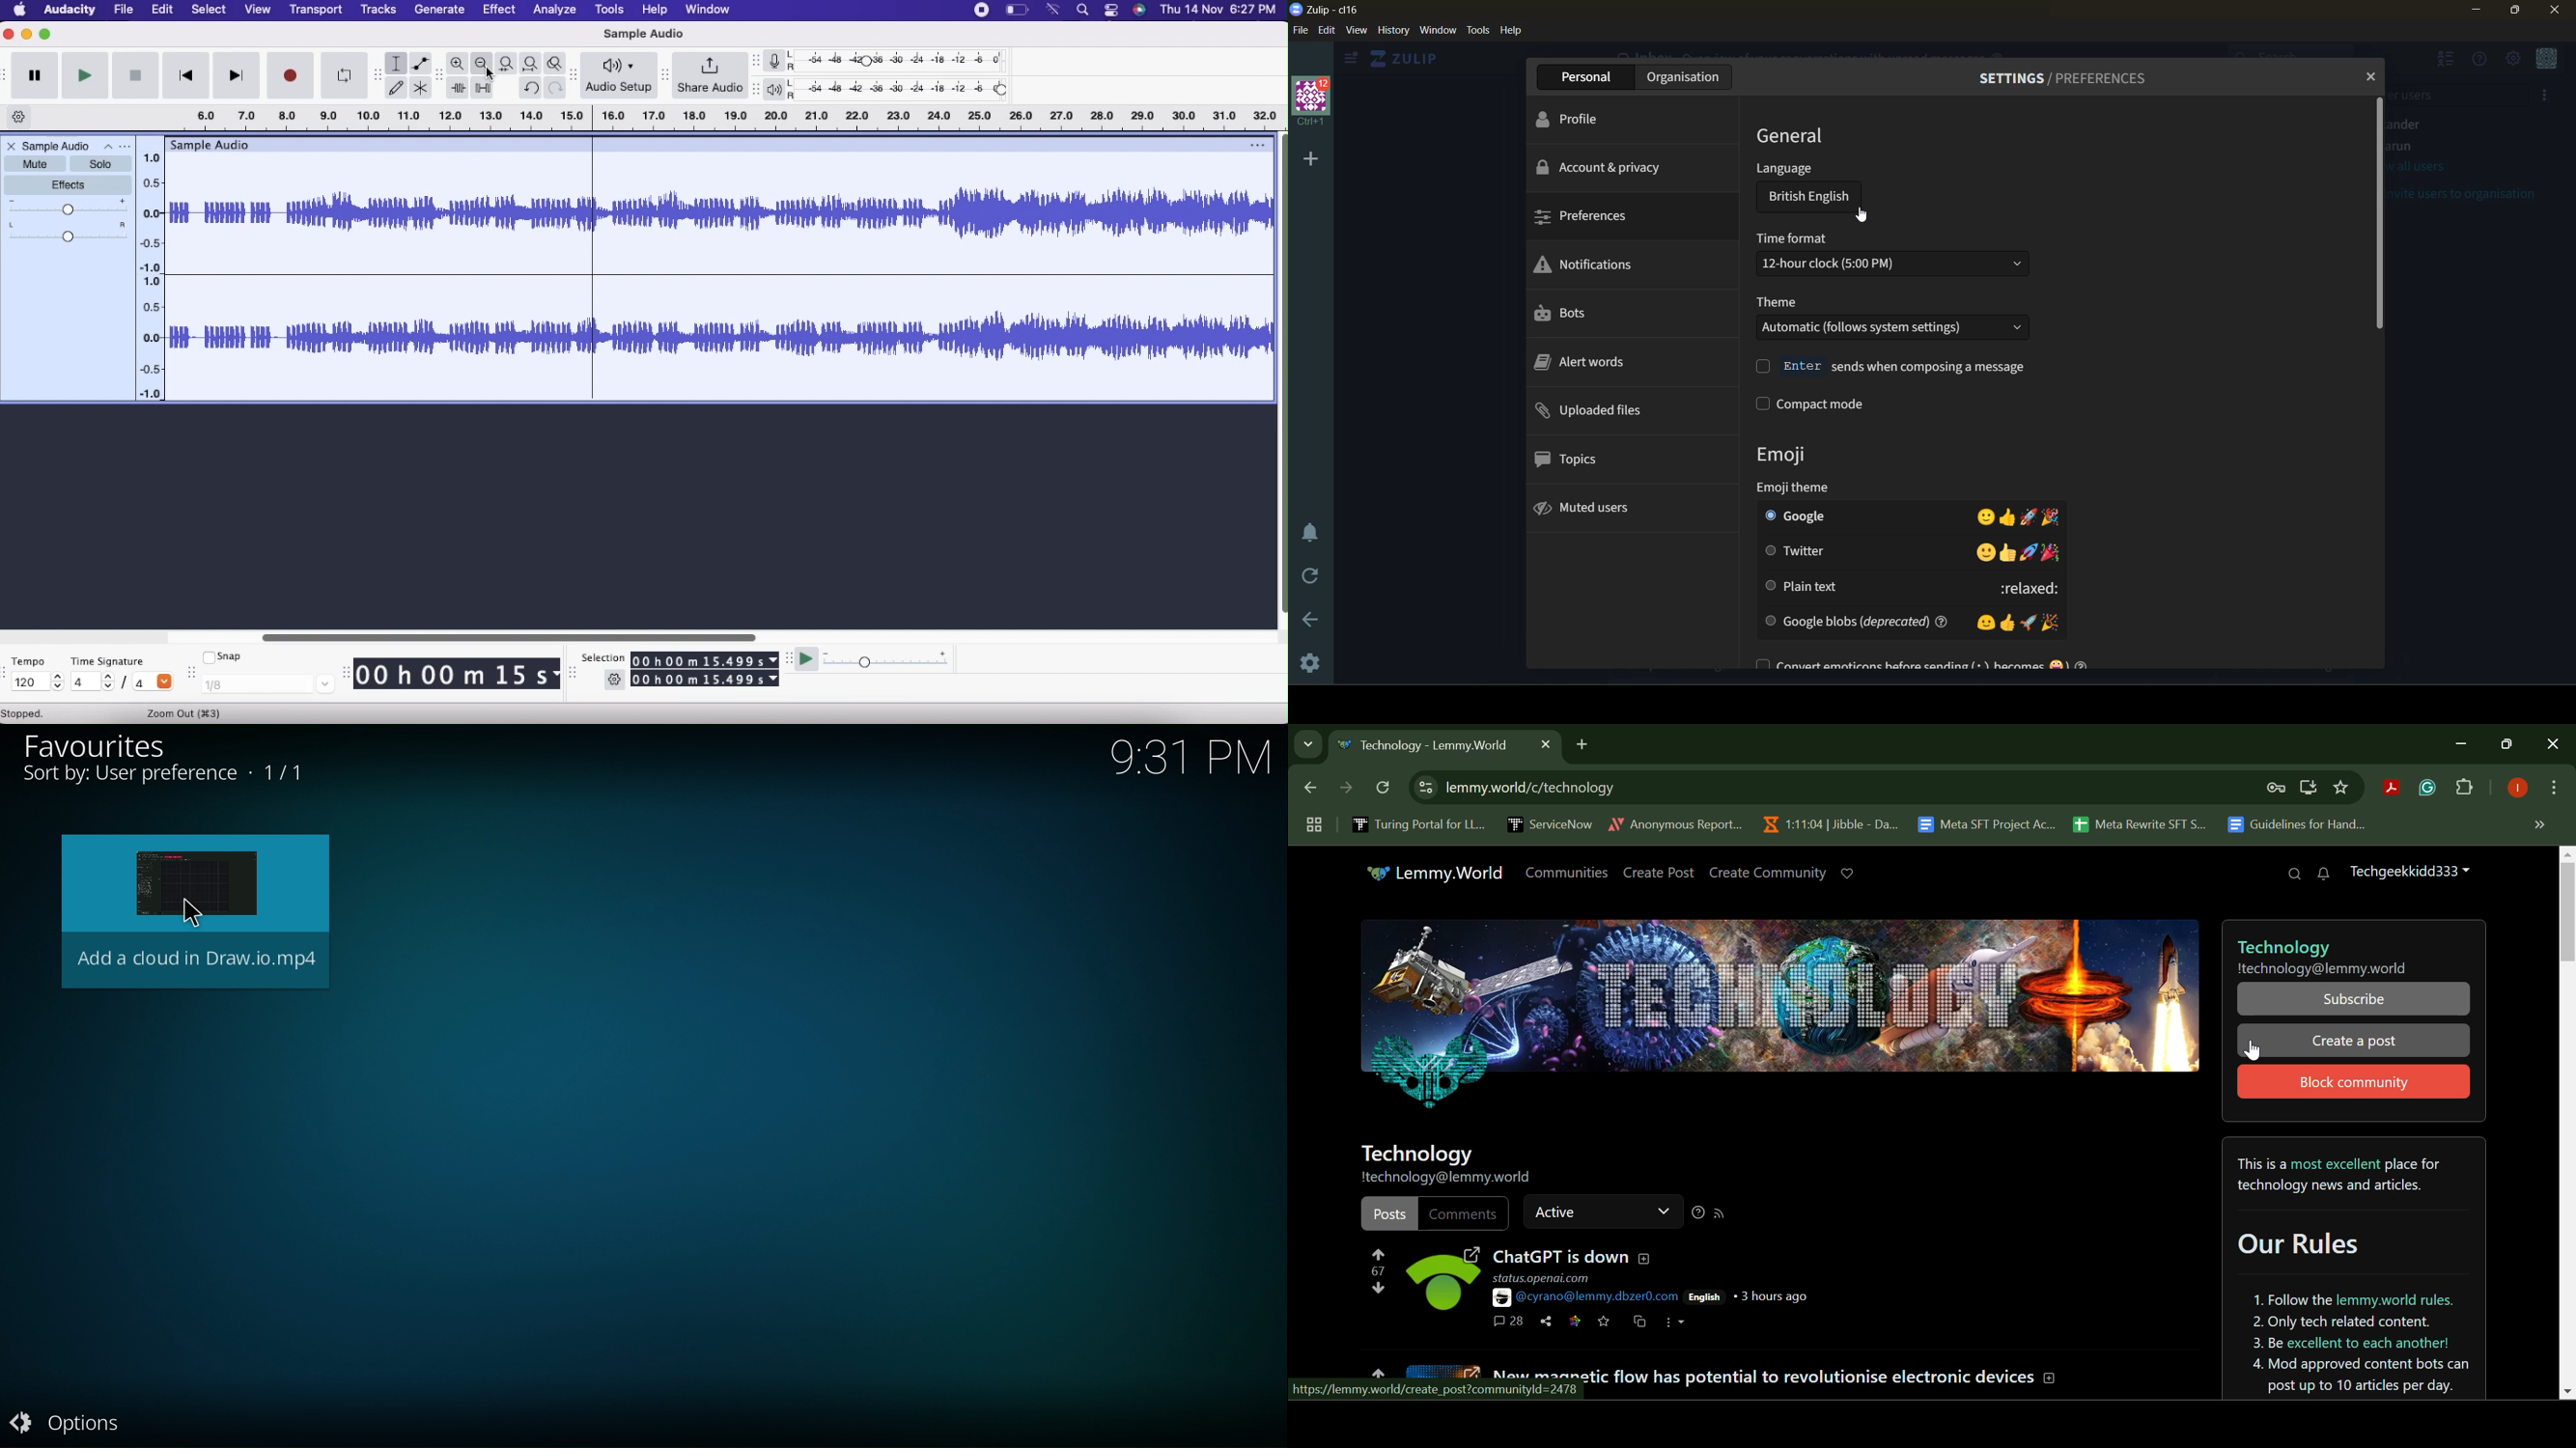 The image size is (2576, 1456). I want to click on Playback speed, so click(885, 658).